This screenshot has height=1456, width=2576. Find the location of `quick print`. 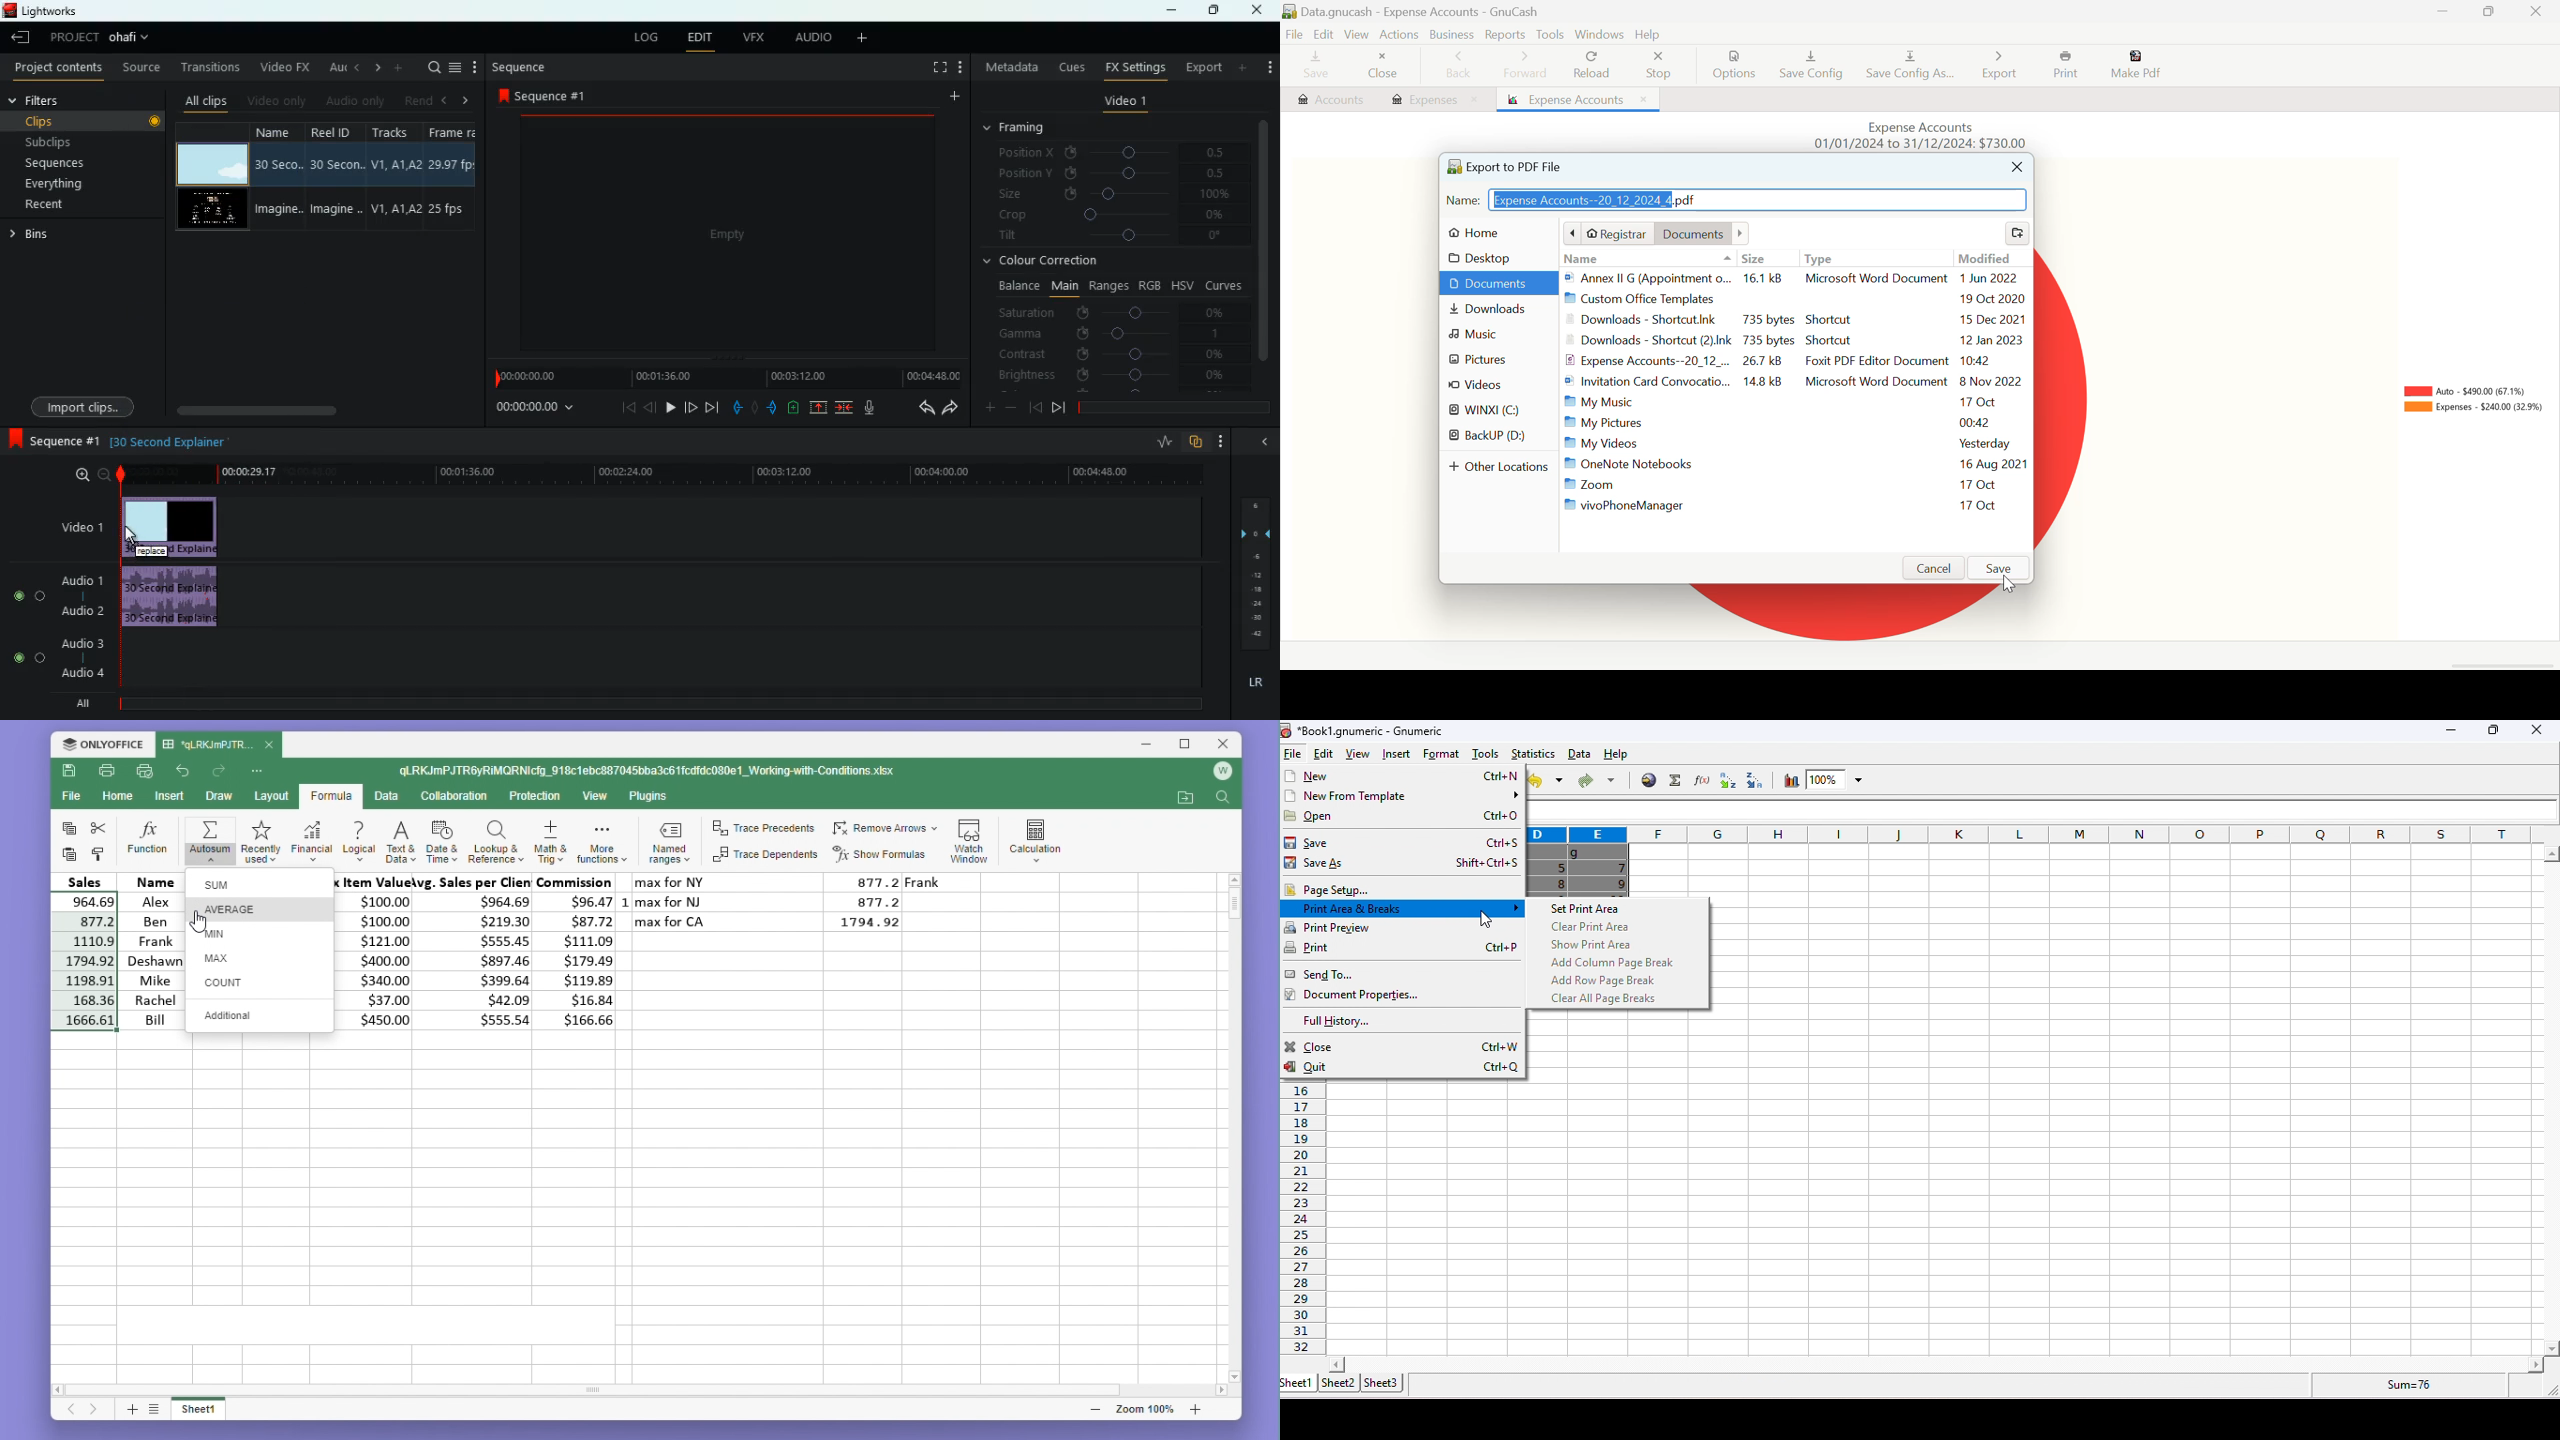

quick print is located at coordinates (142, 770).